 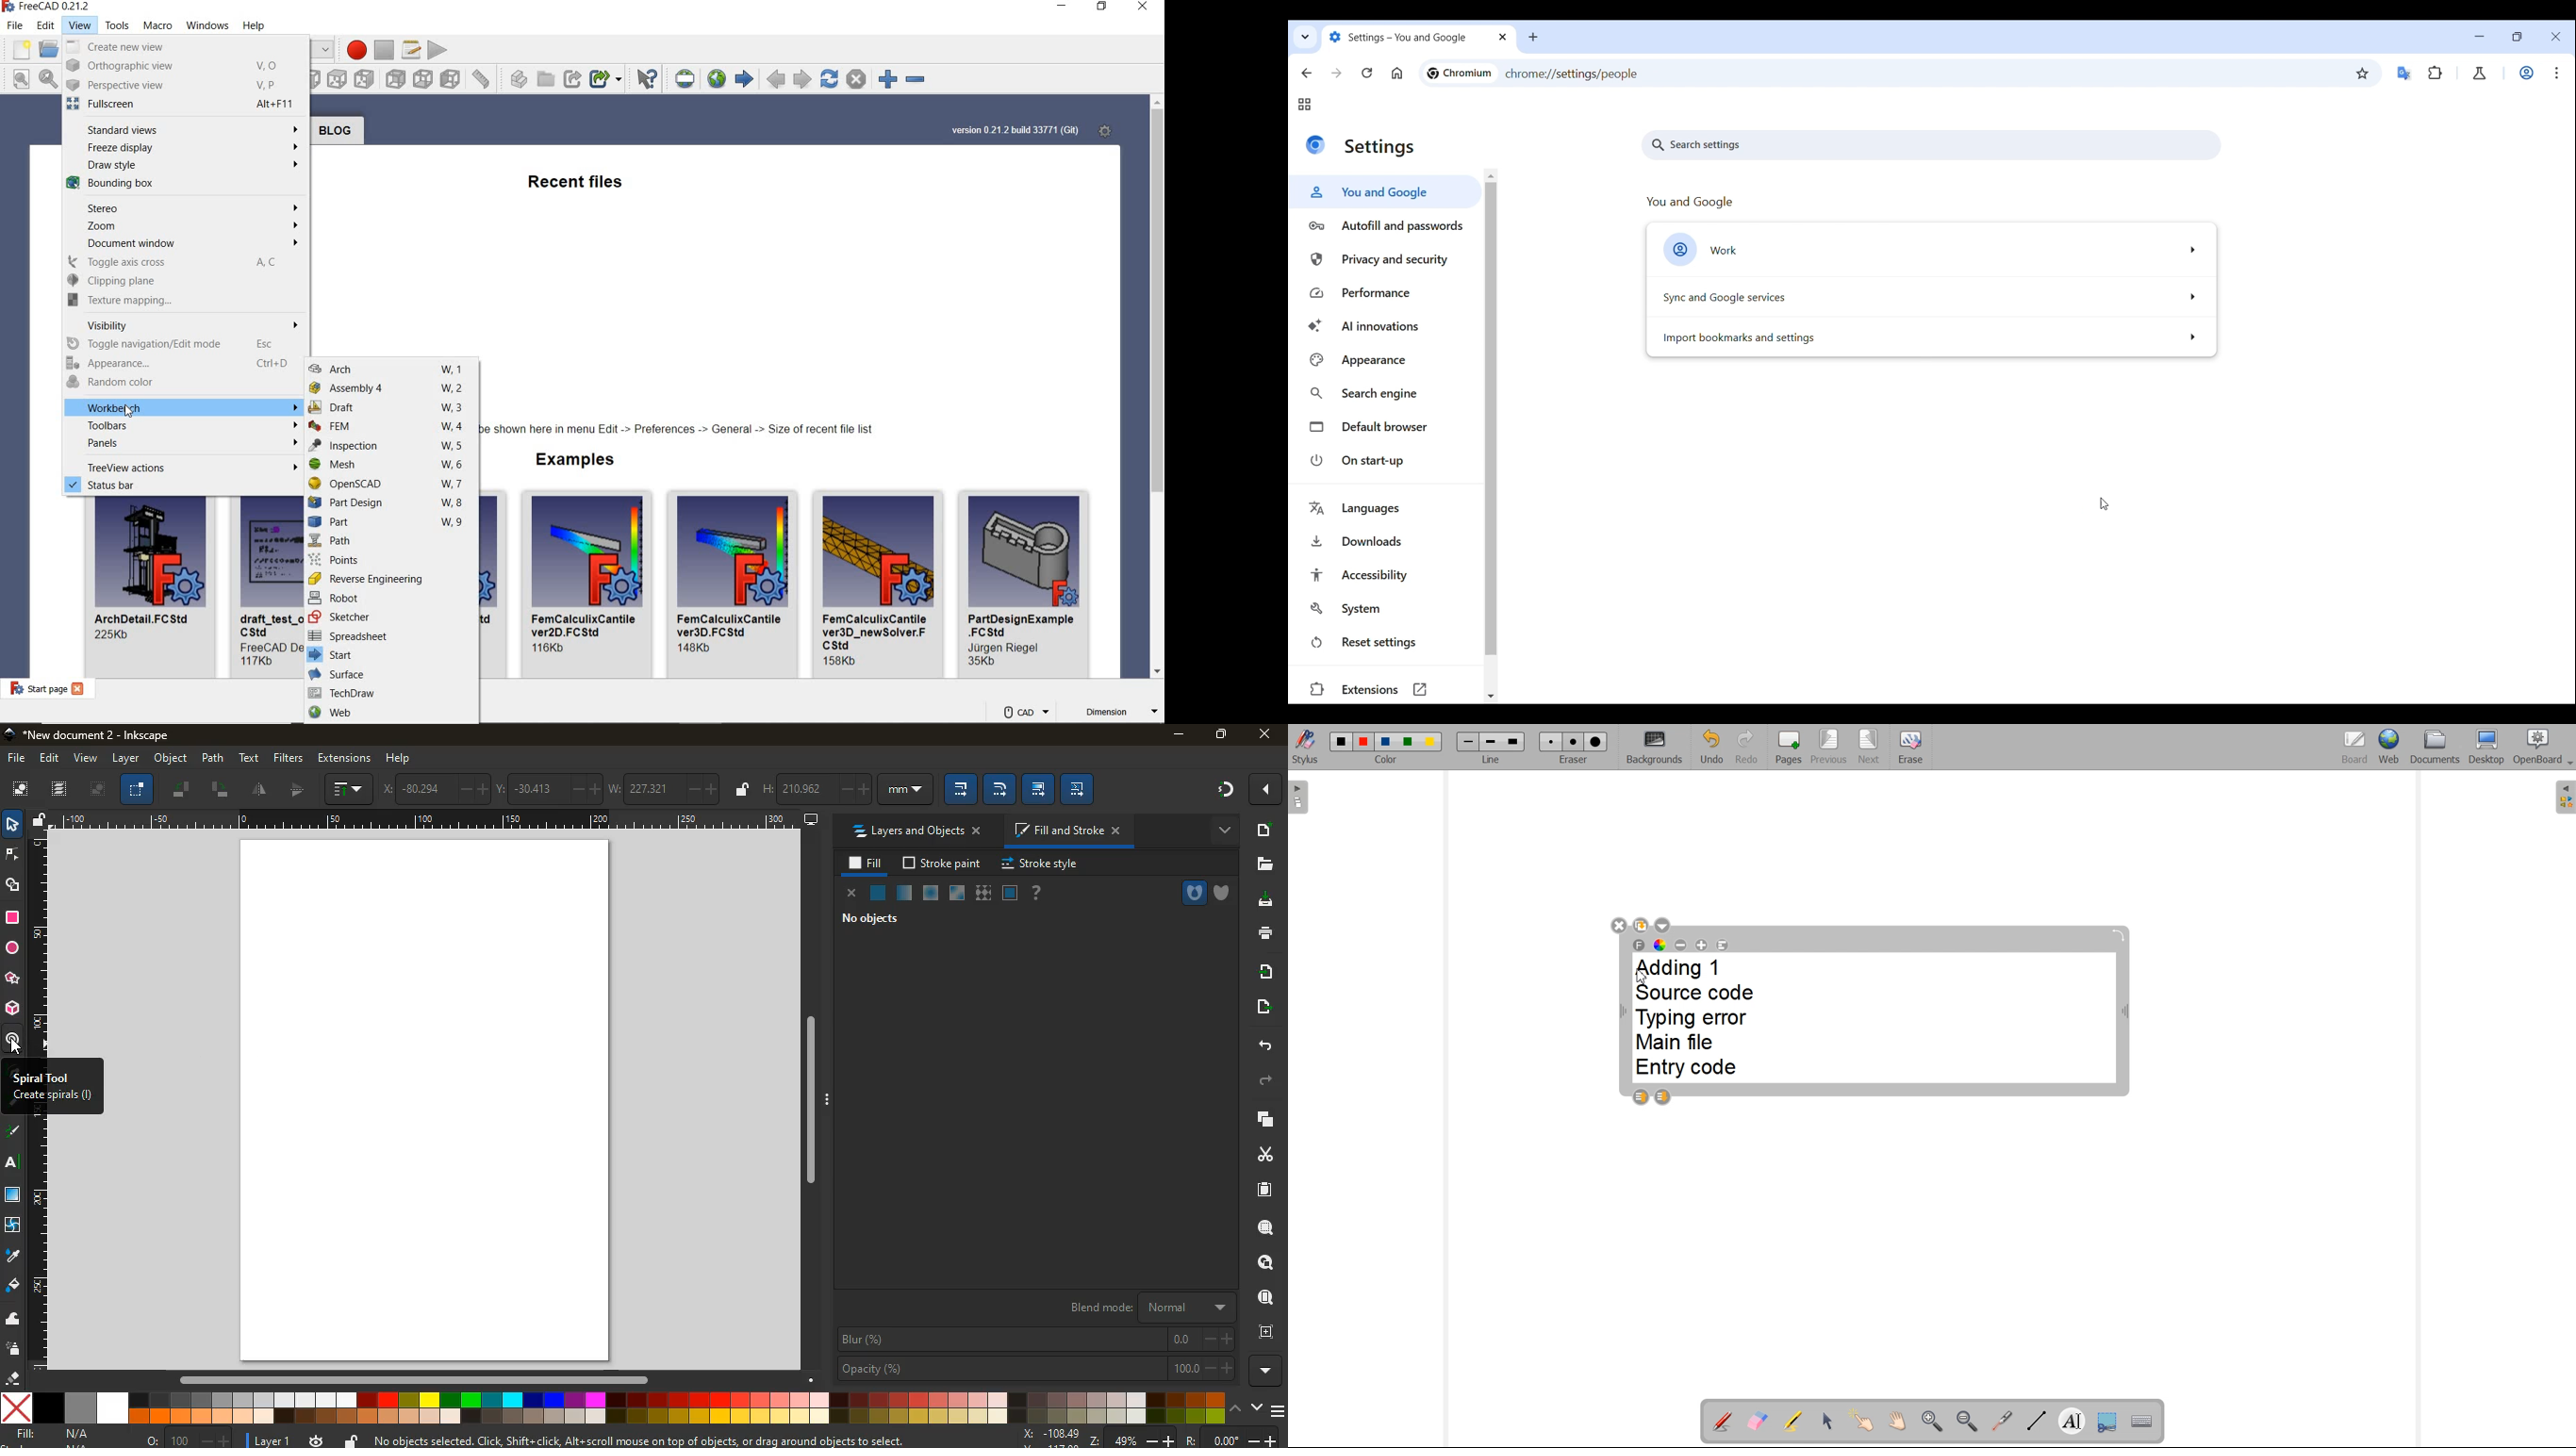 What do you see at coordinates (397, 80) in the screenshot?
I see `rear` at bounding box center [397, 80].